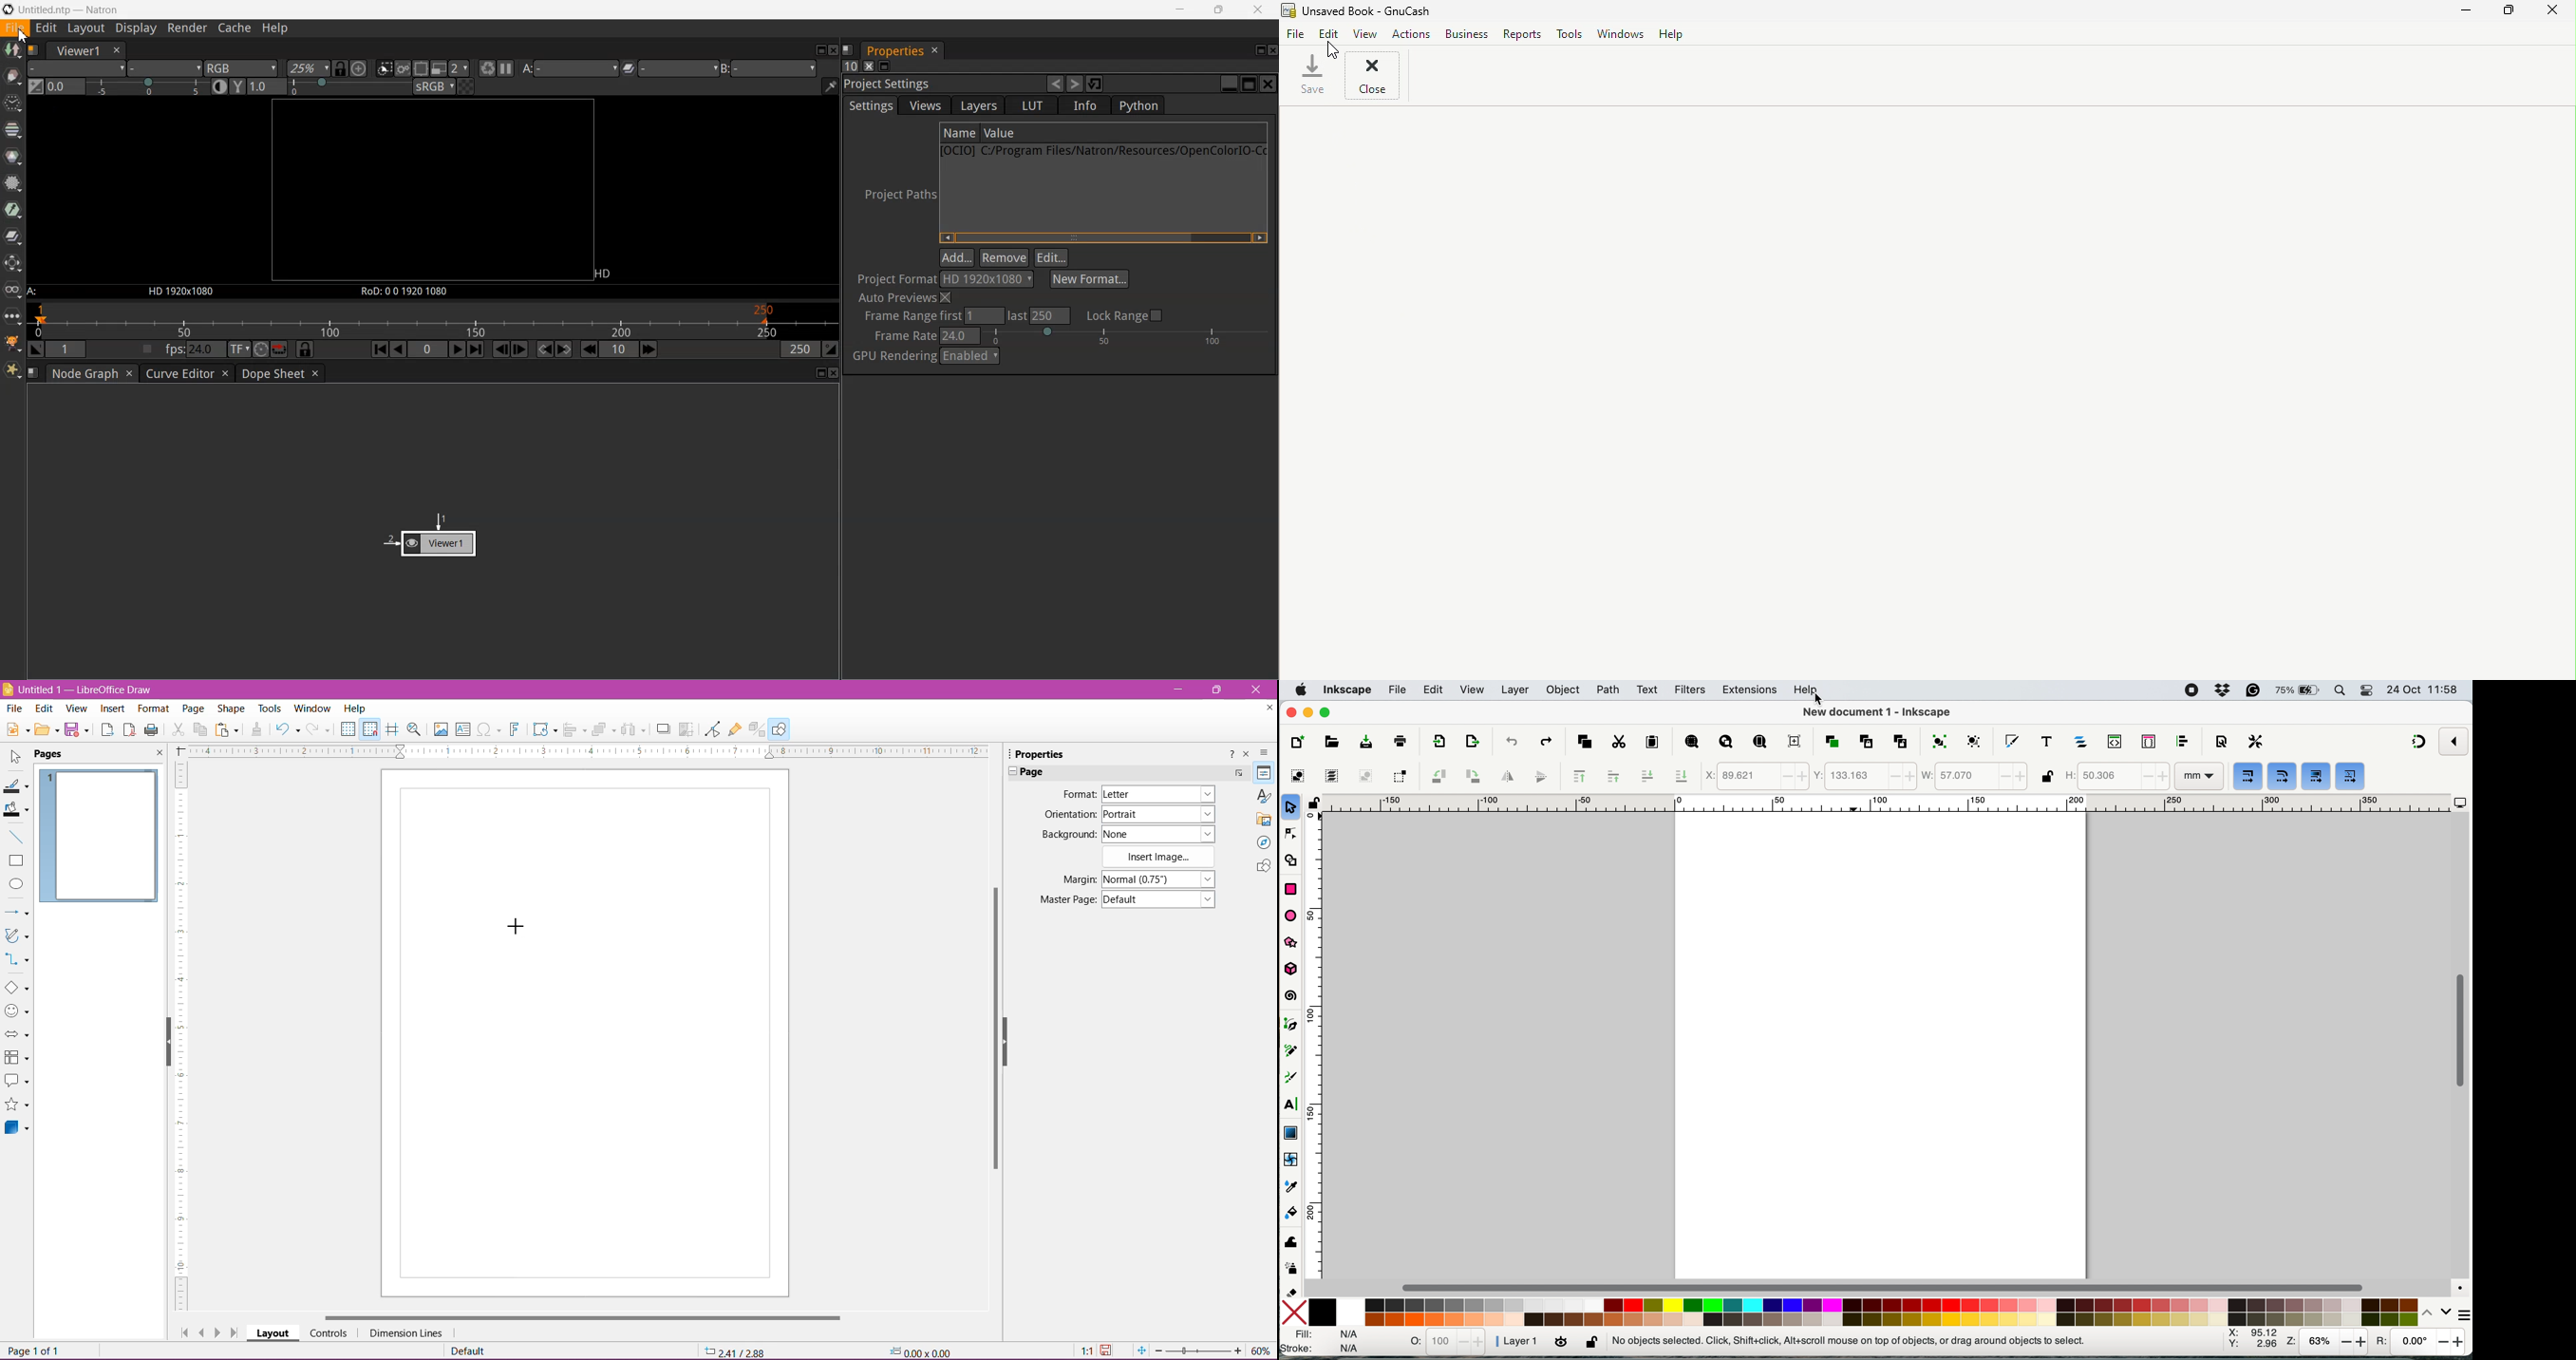 The image size is (2576, 1372). Describe the element at coordinates (1086, 1351) in the screenshot. I see `Scaling factor of Document` at that location.